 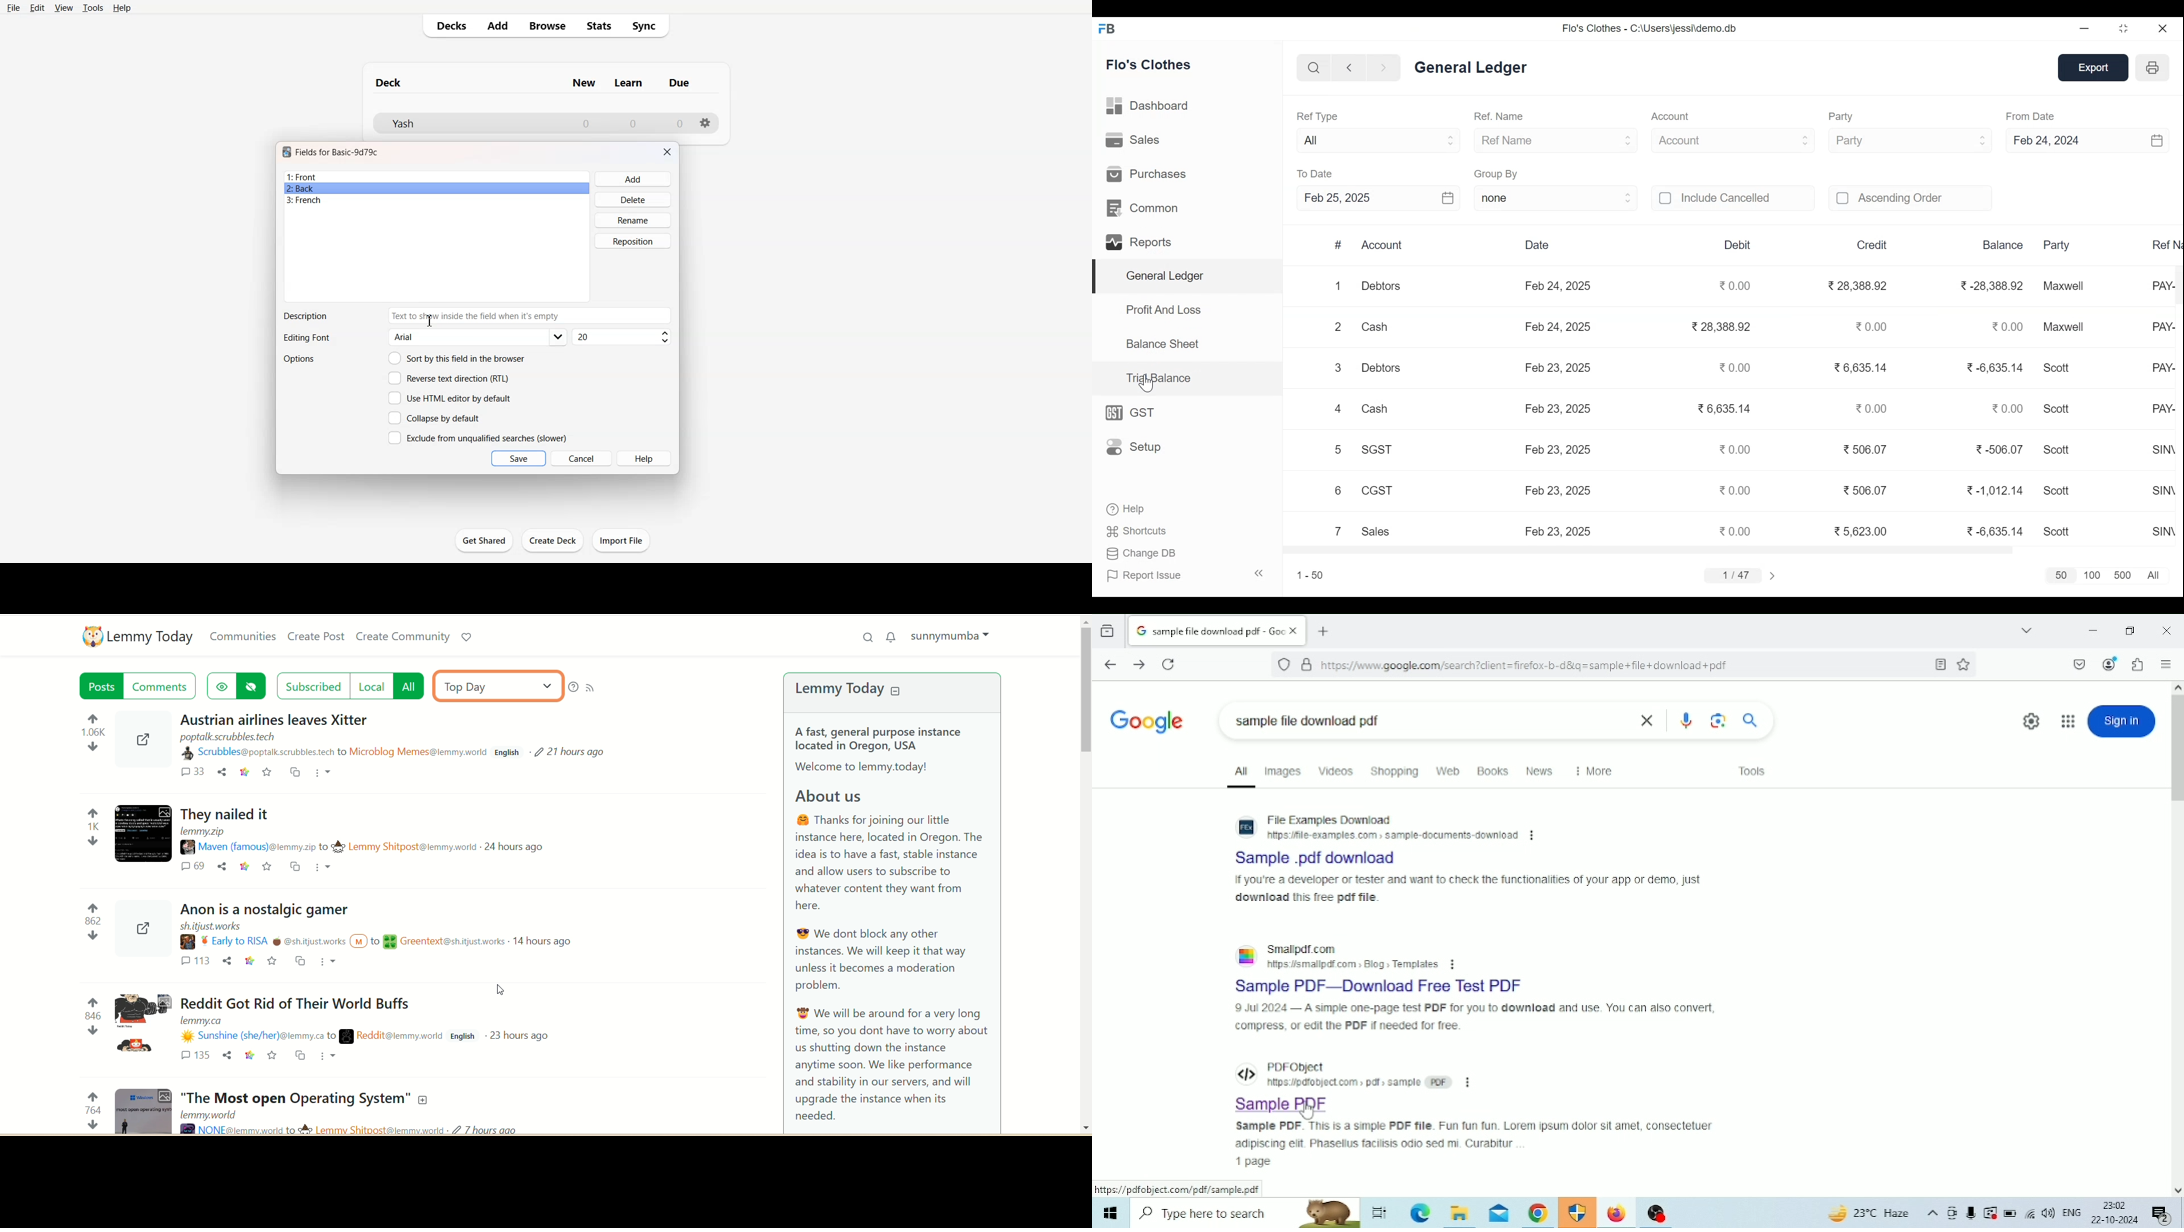 I want to click on Feb 23, 2025, so click(x=1559, y=490).